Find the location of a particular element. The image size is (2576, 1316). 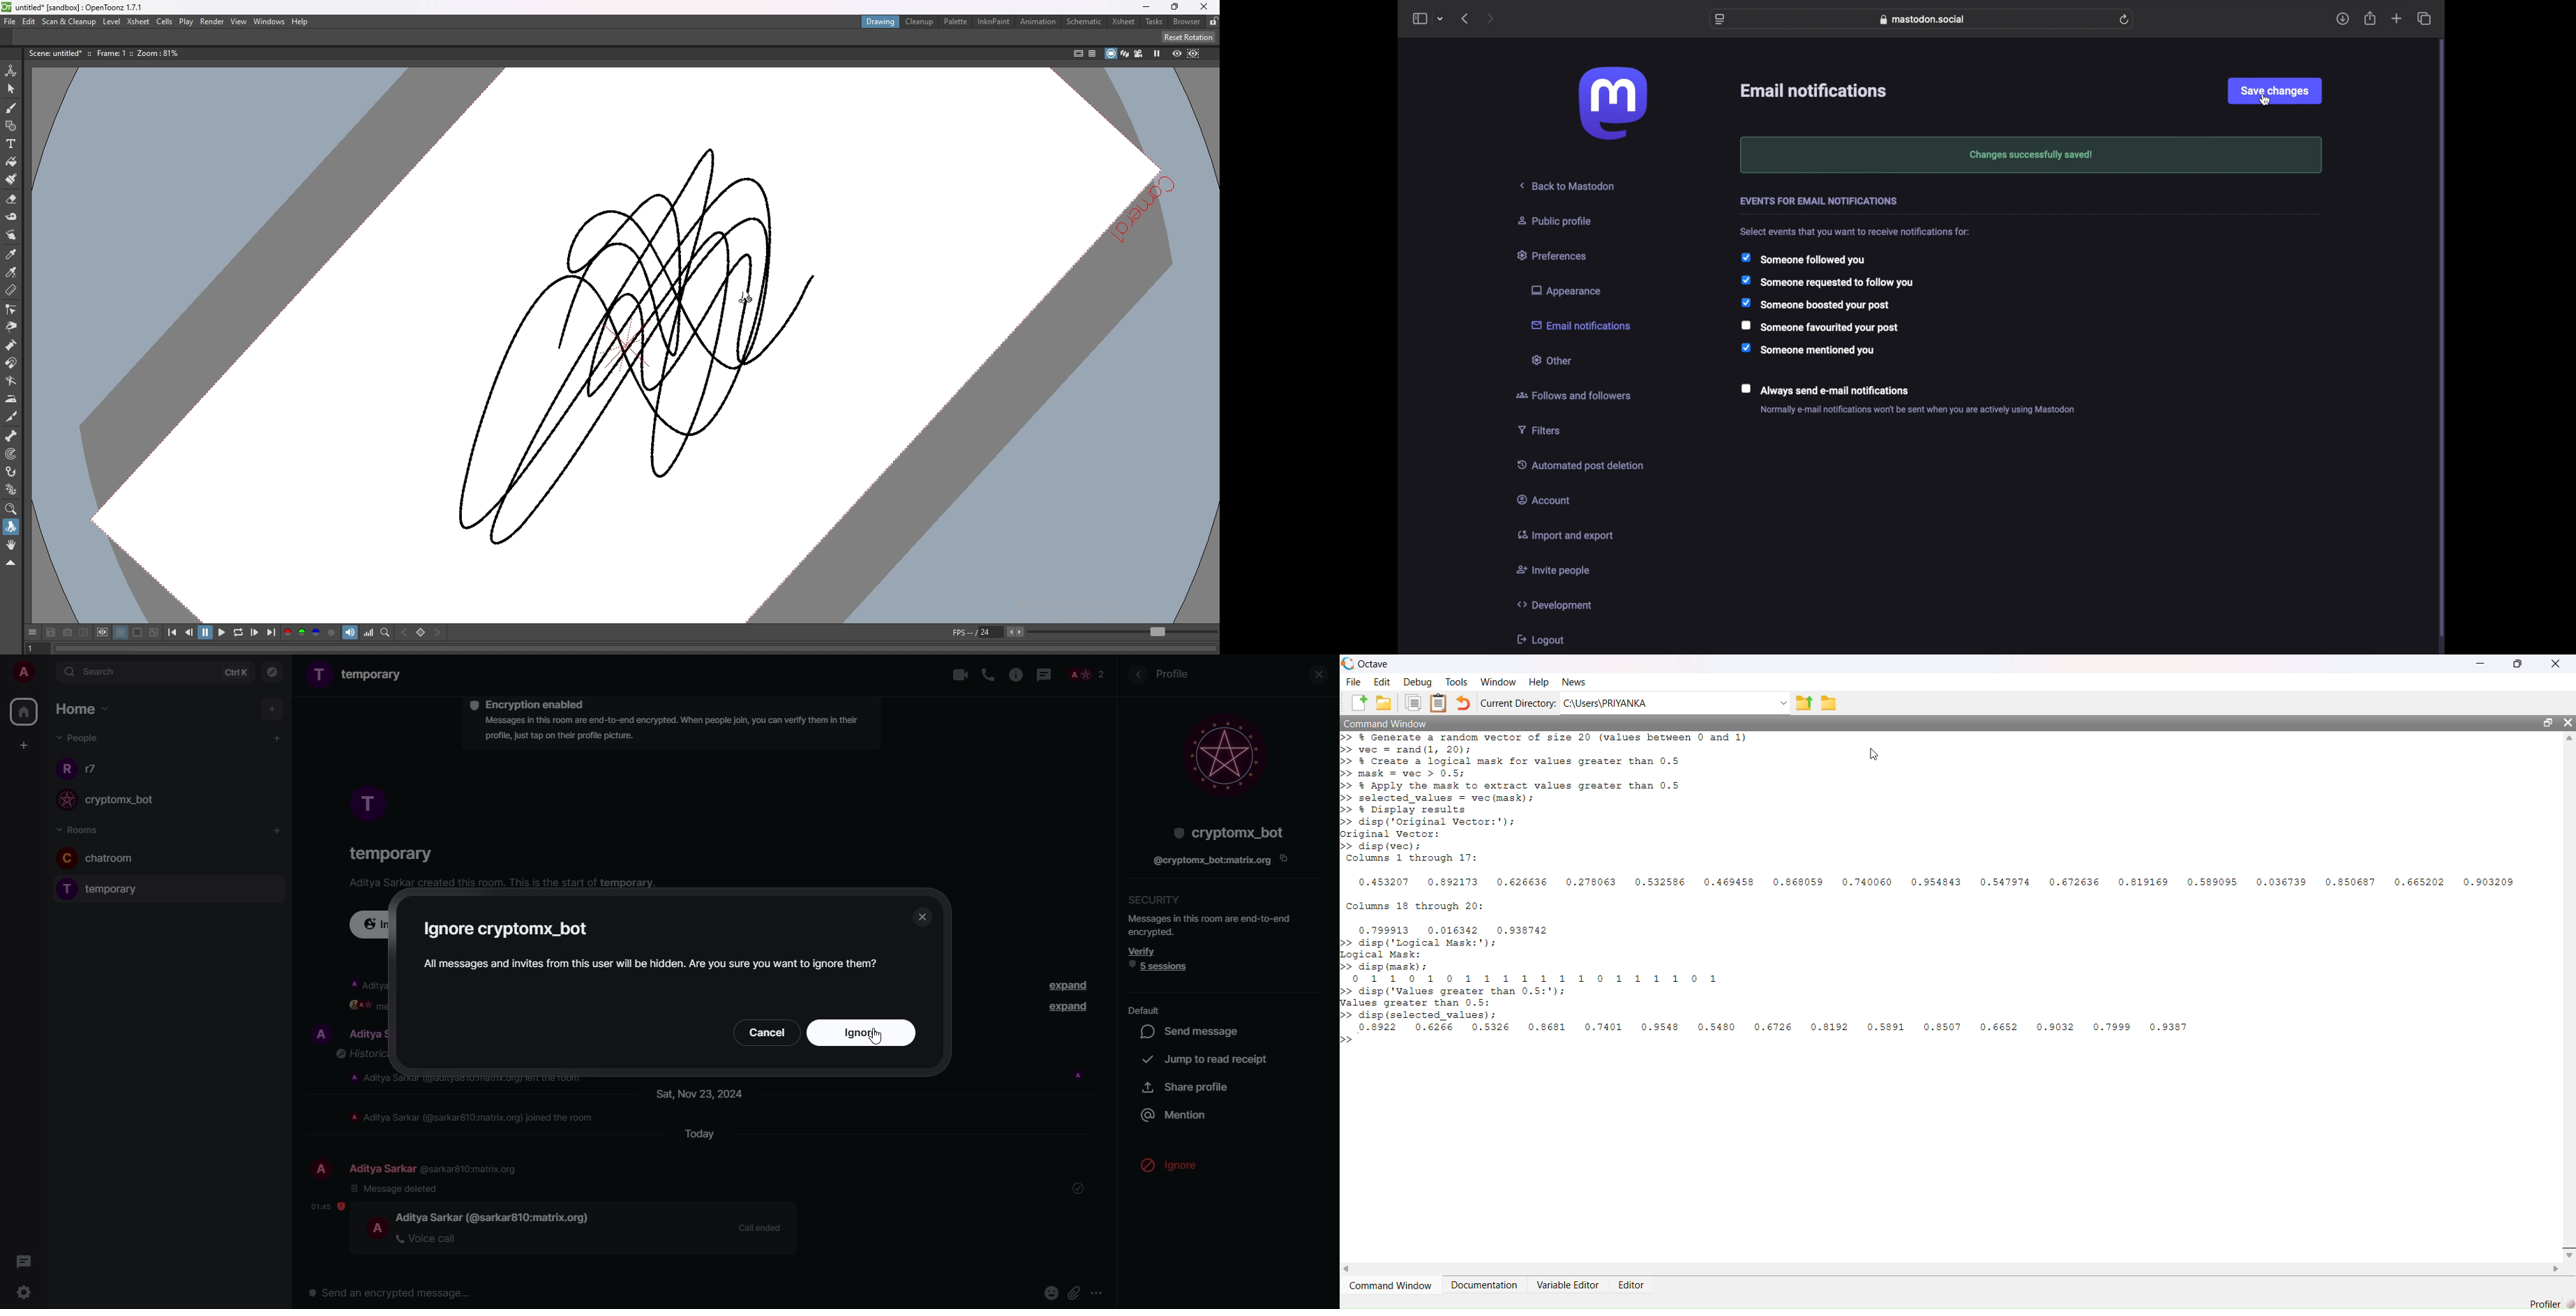

checkbox is located at coordinates (1827, 282).